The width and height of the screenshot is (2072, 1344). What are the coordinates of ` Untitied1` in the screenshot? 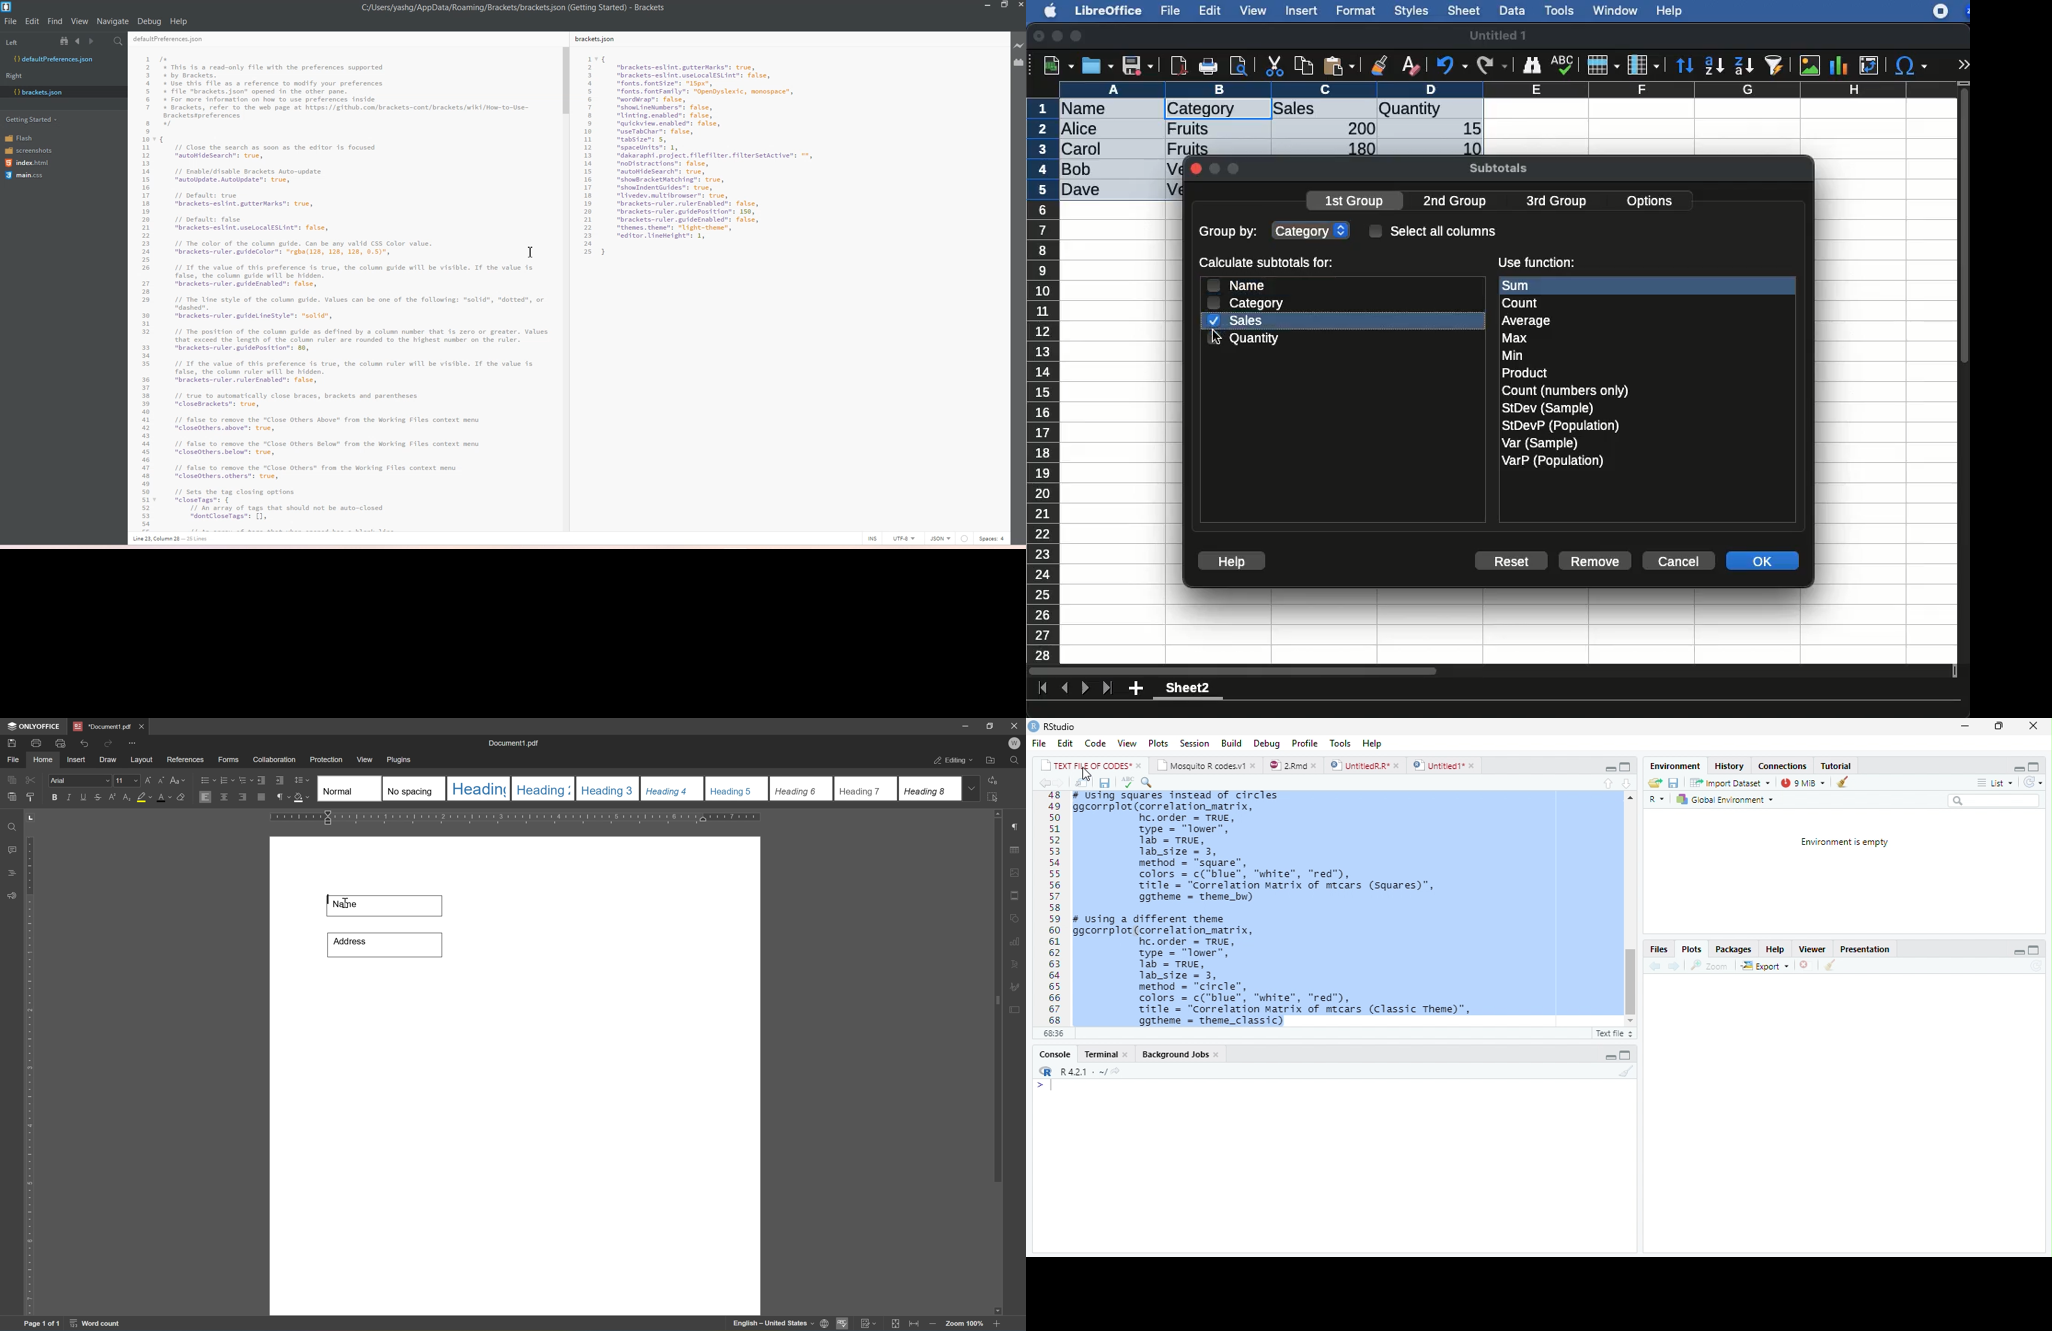 It's located at (1444, 765).